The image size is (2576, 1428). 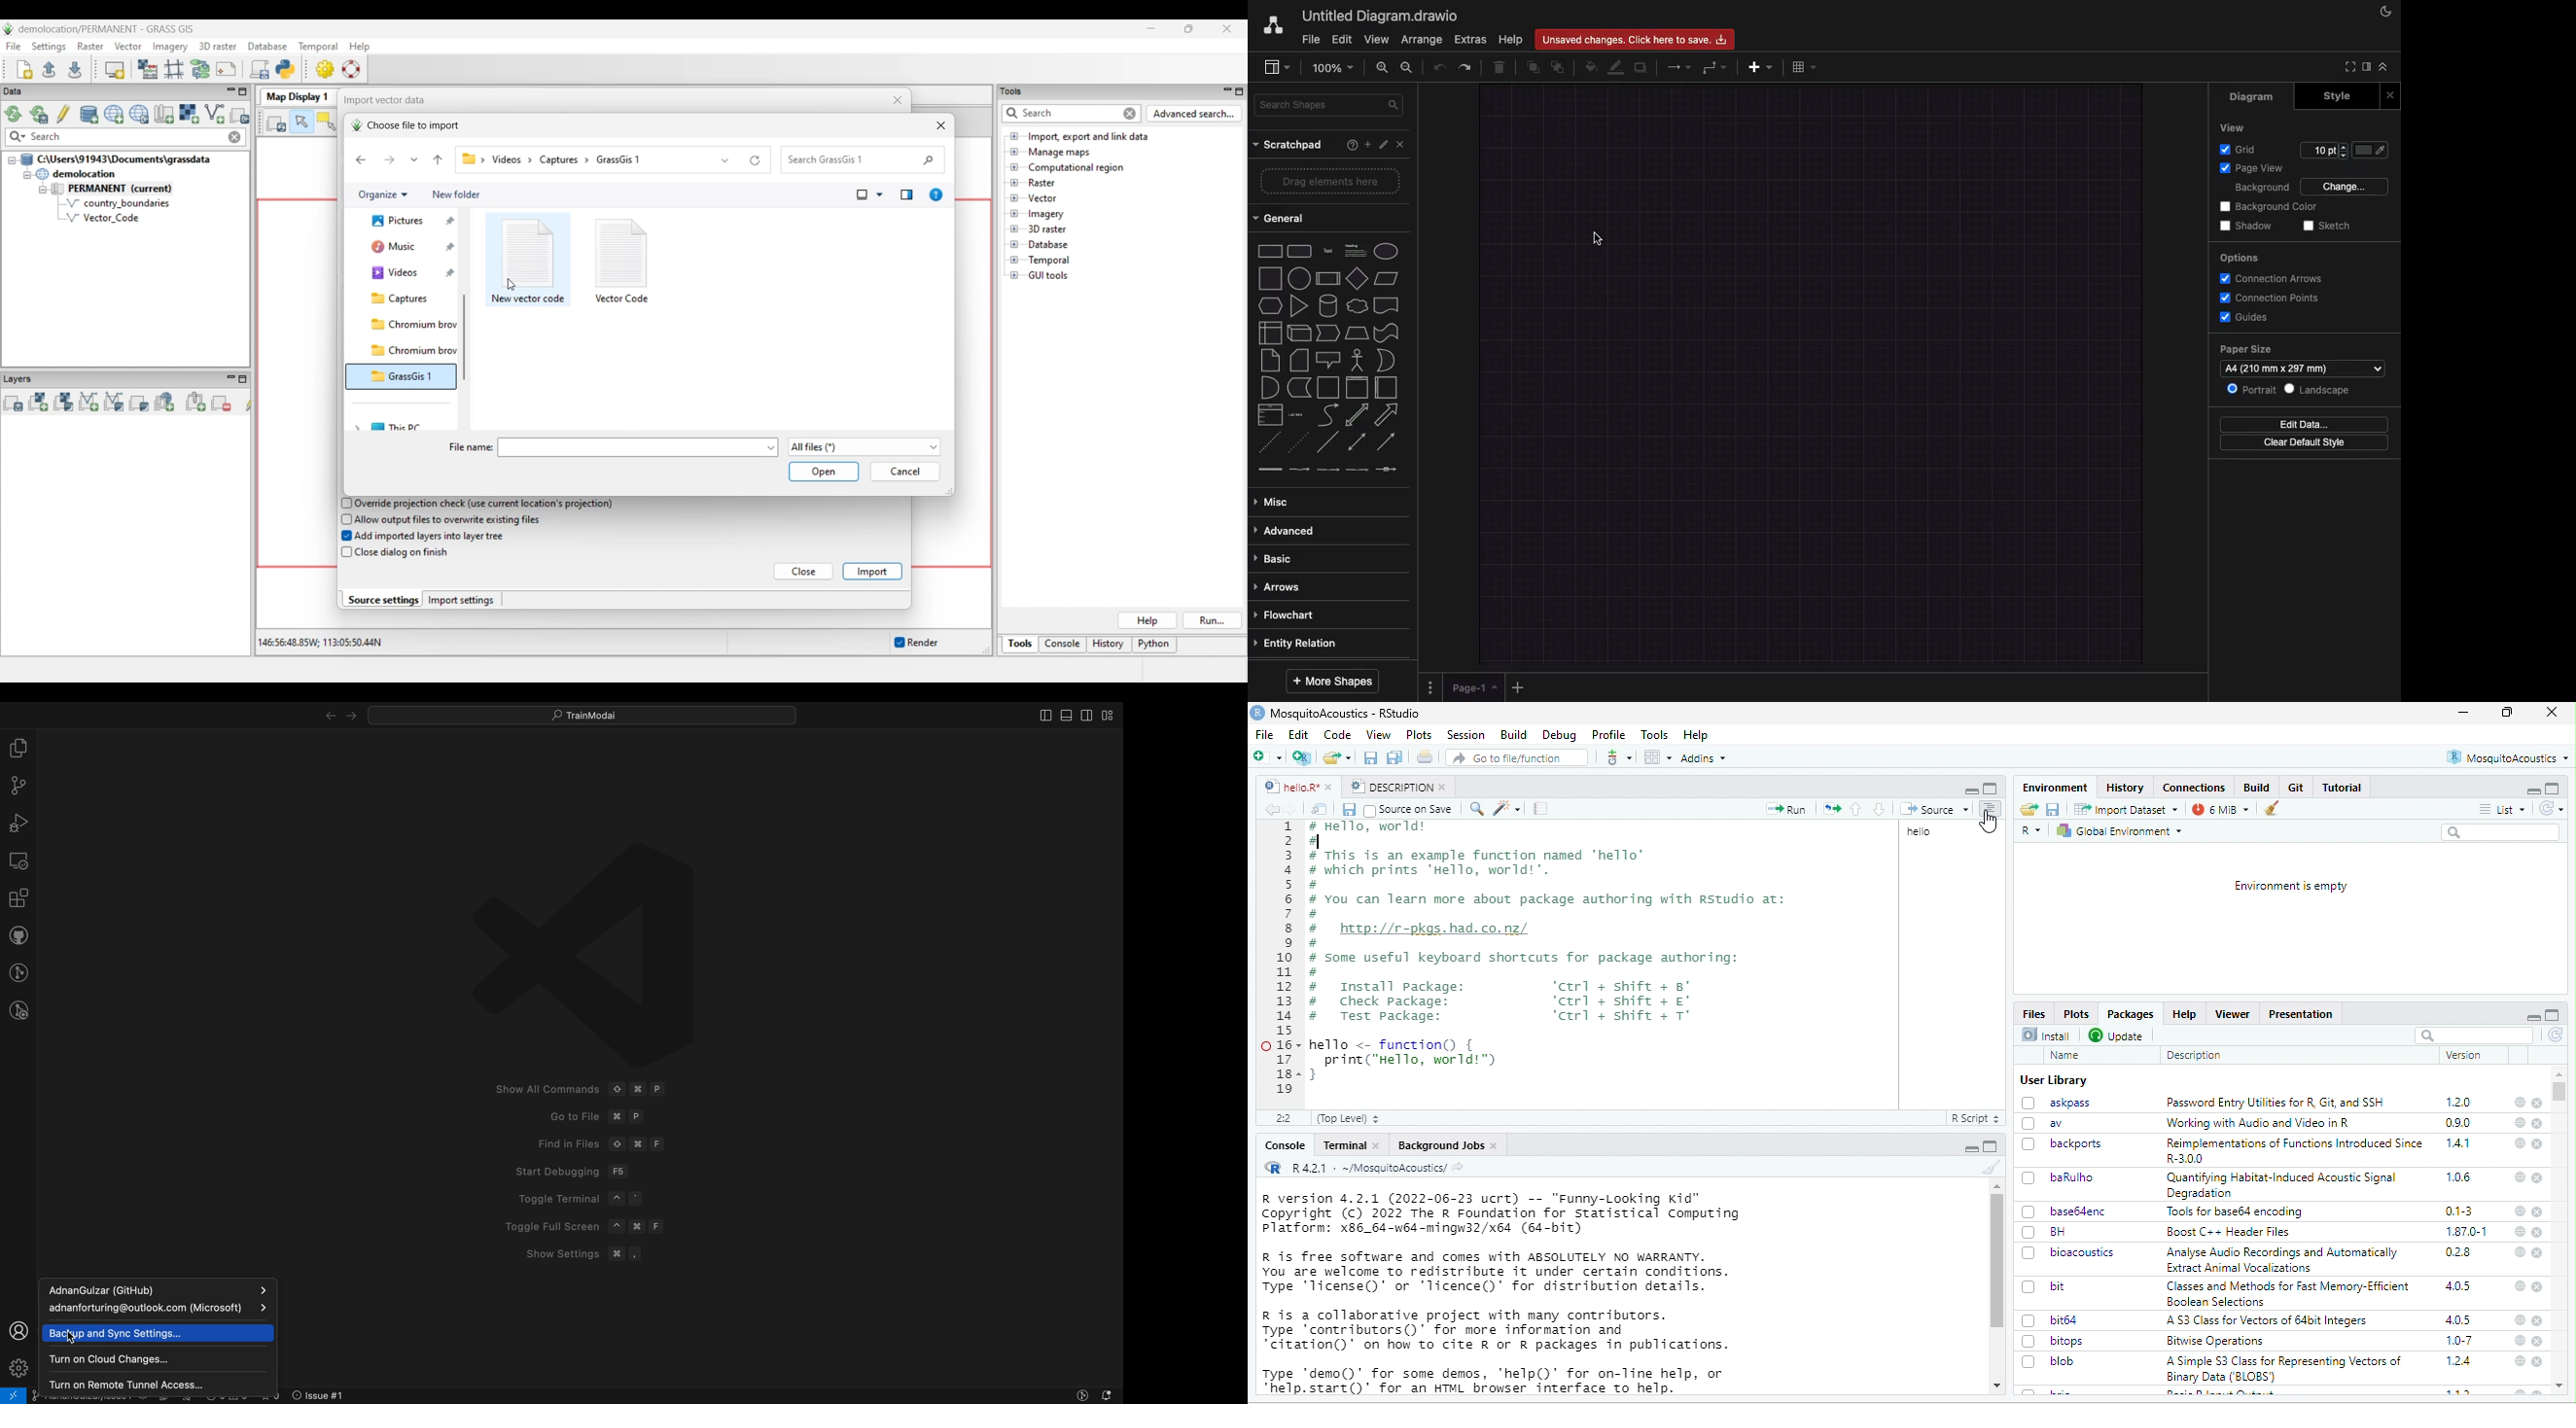 I want to click on # Hello, World! # This is an example function named ‘hello’# which prints Hello, world!’.# You can learn more about package authoring with Rstudio at:I#  huep://r-pkgs.had.co.nz/.# Some useful keyboard shortcuts for package authoring:I# Install package: ‘ctrl + shift + 8°# Check Package: ‘ctrl + shift + €°# Test package: ‘ctrl + shift + T°hello <- function() {print("Hello, world")H, so click(x=1551, y=954).